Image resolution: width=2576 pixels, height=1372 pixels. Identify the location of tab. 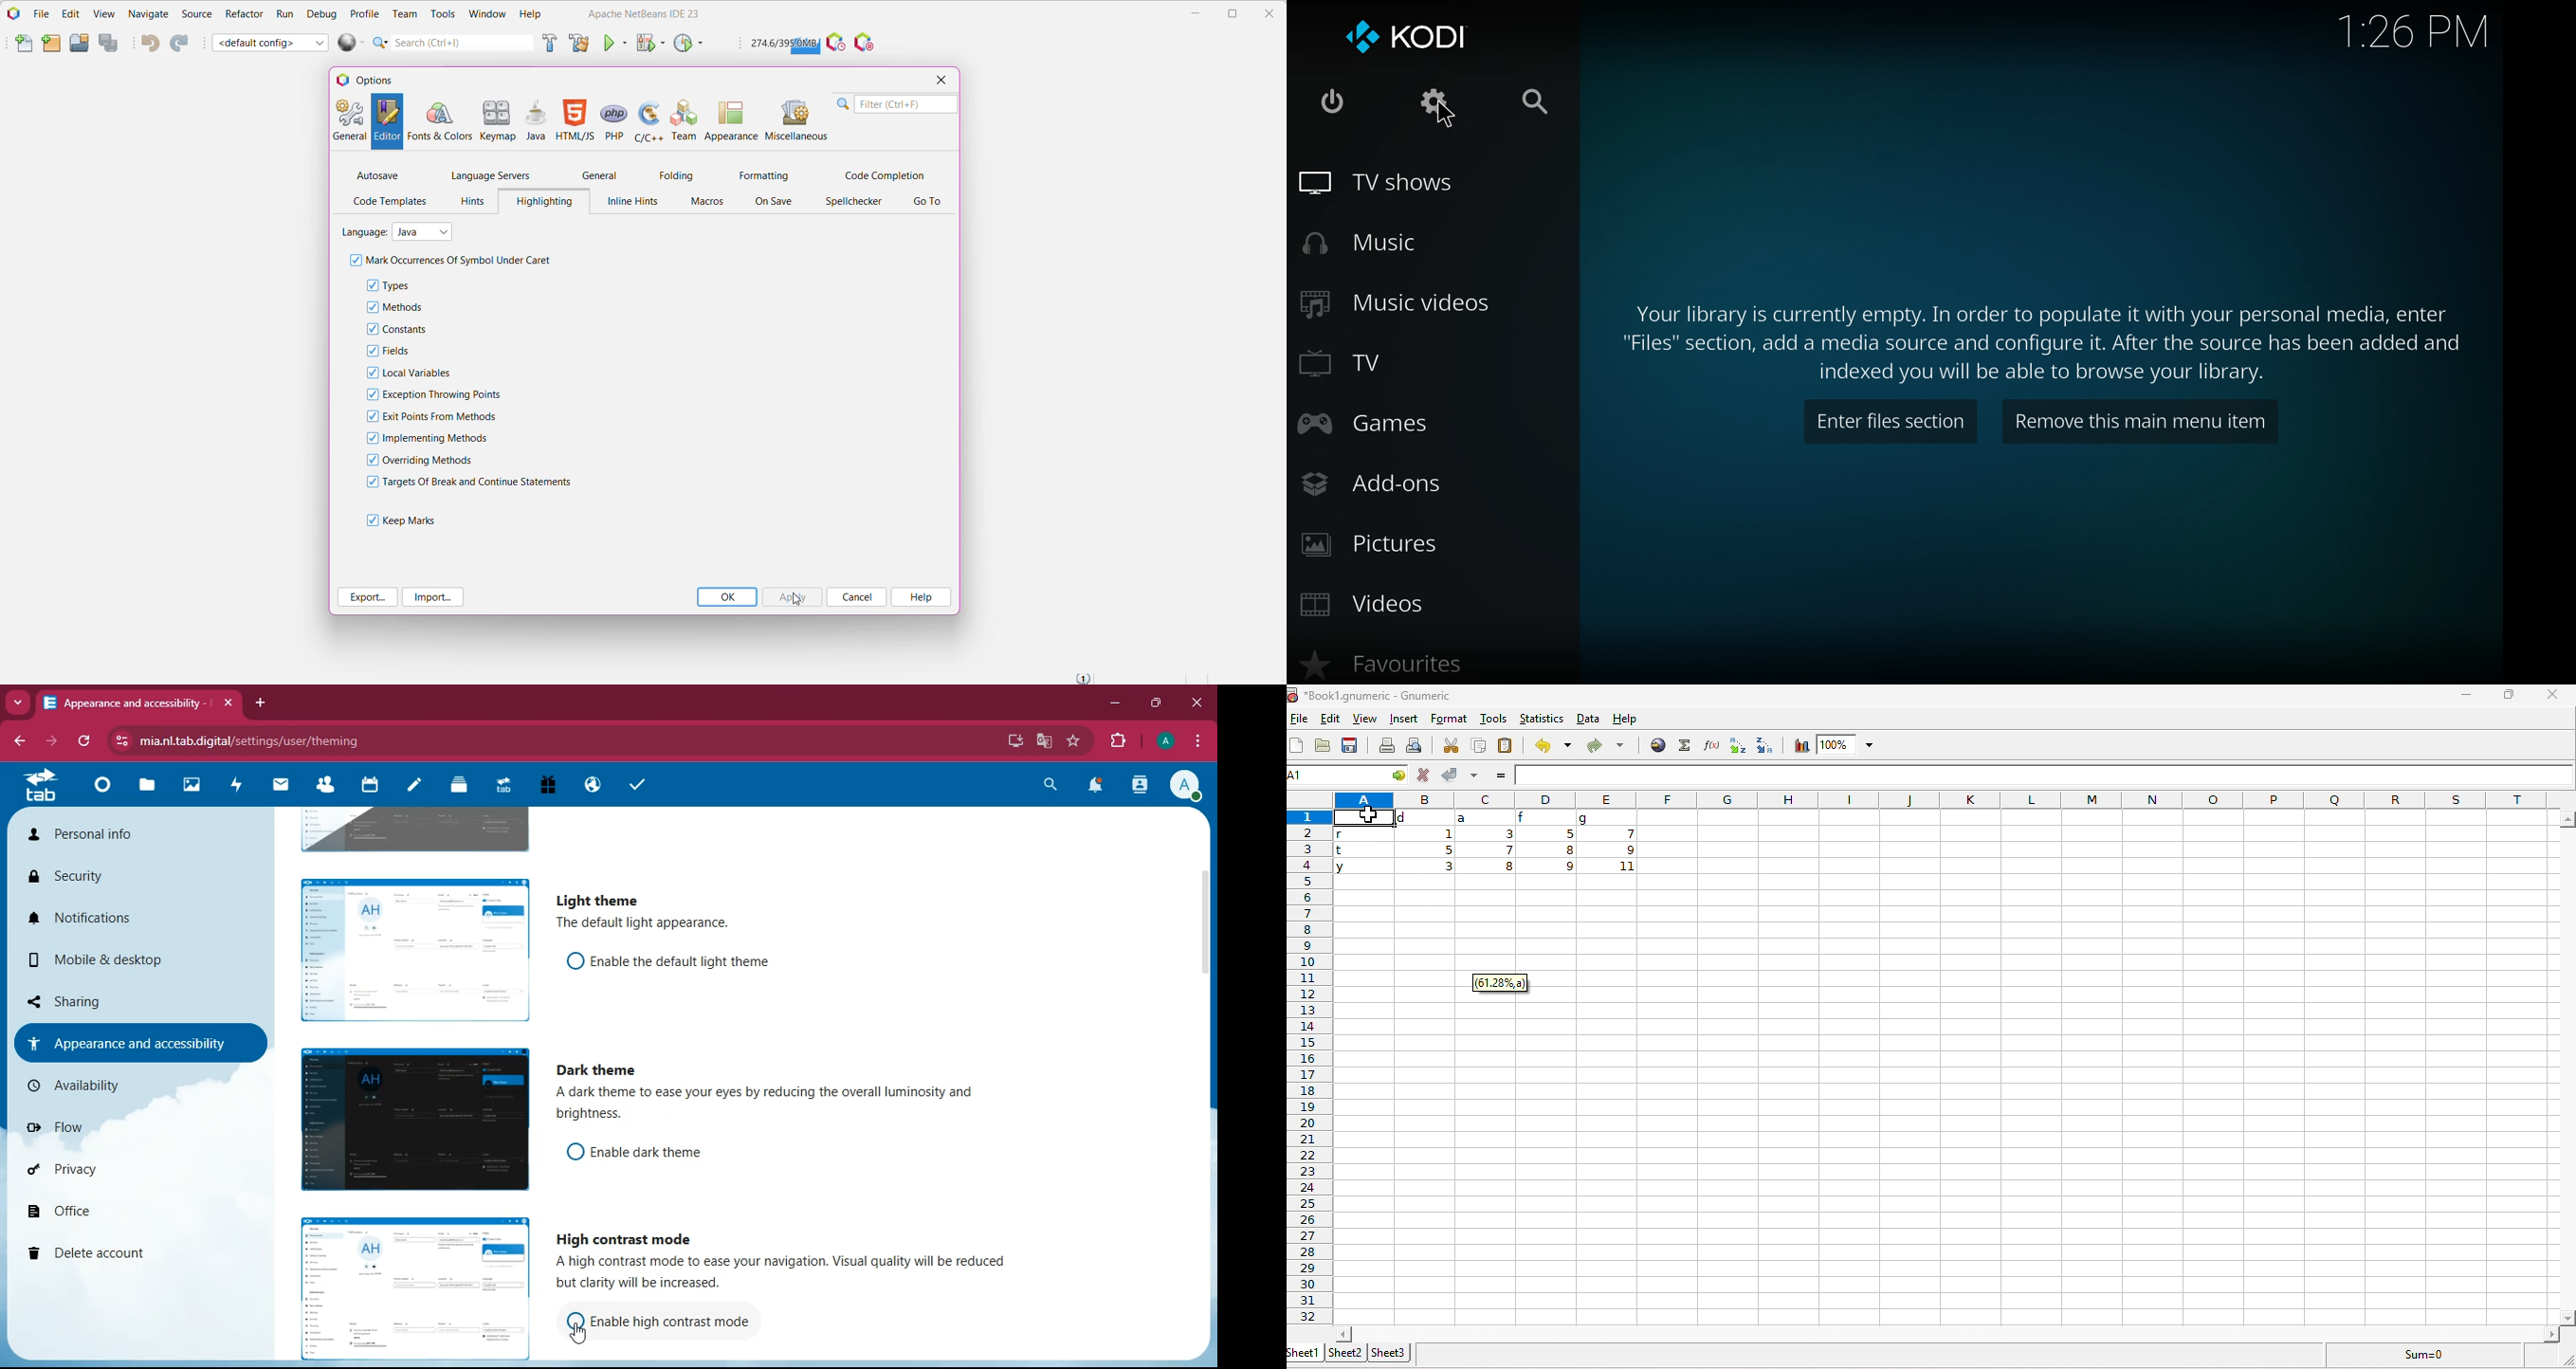
(500, 784).